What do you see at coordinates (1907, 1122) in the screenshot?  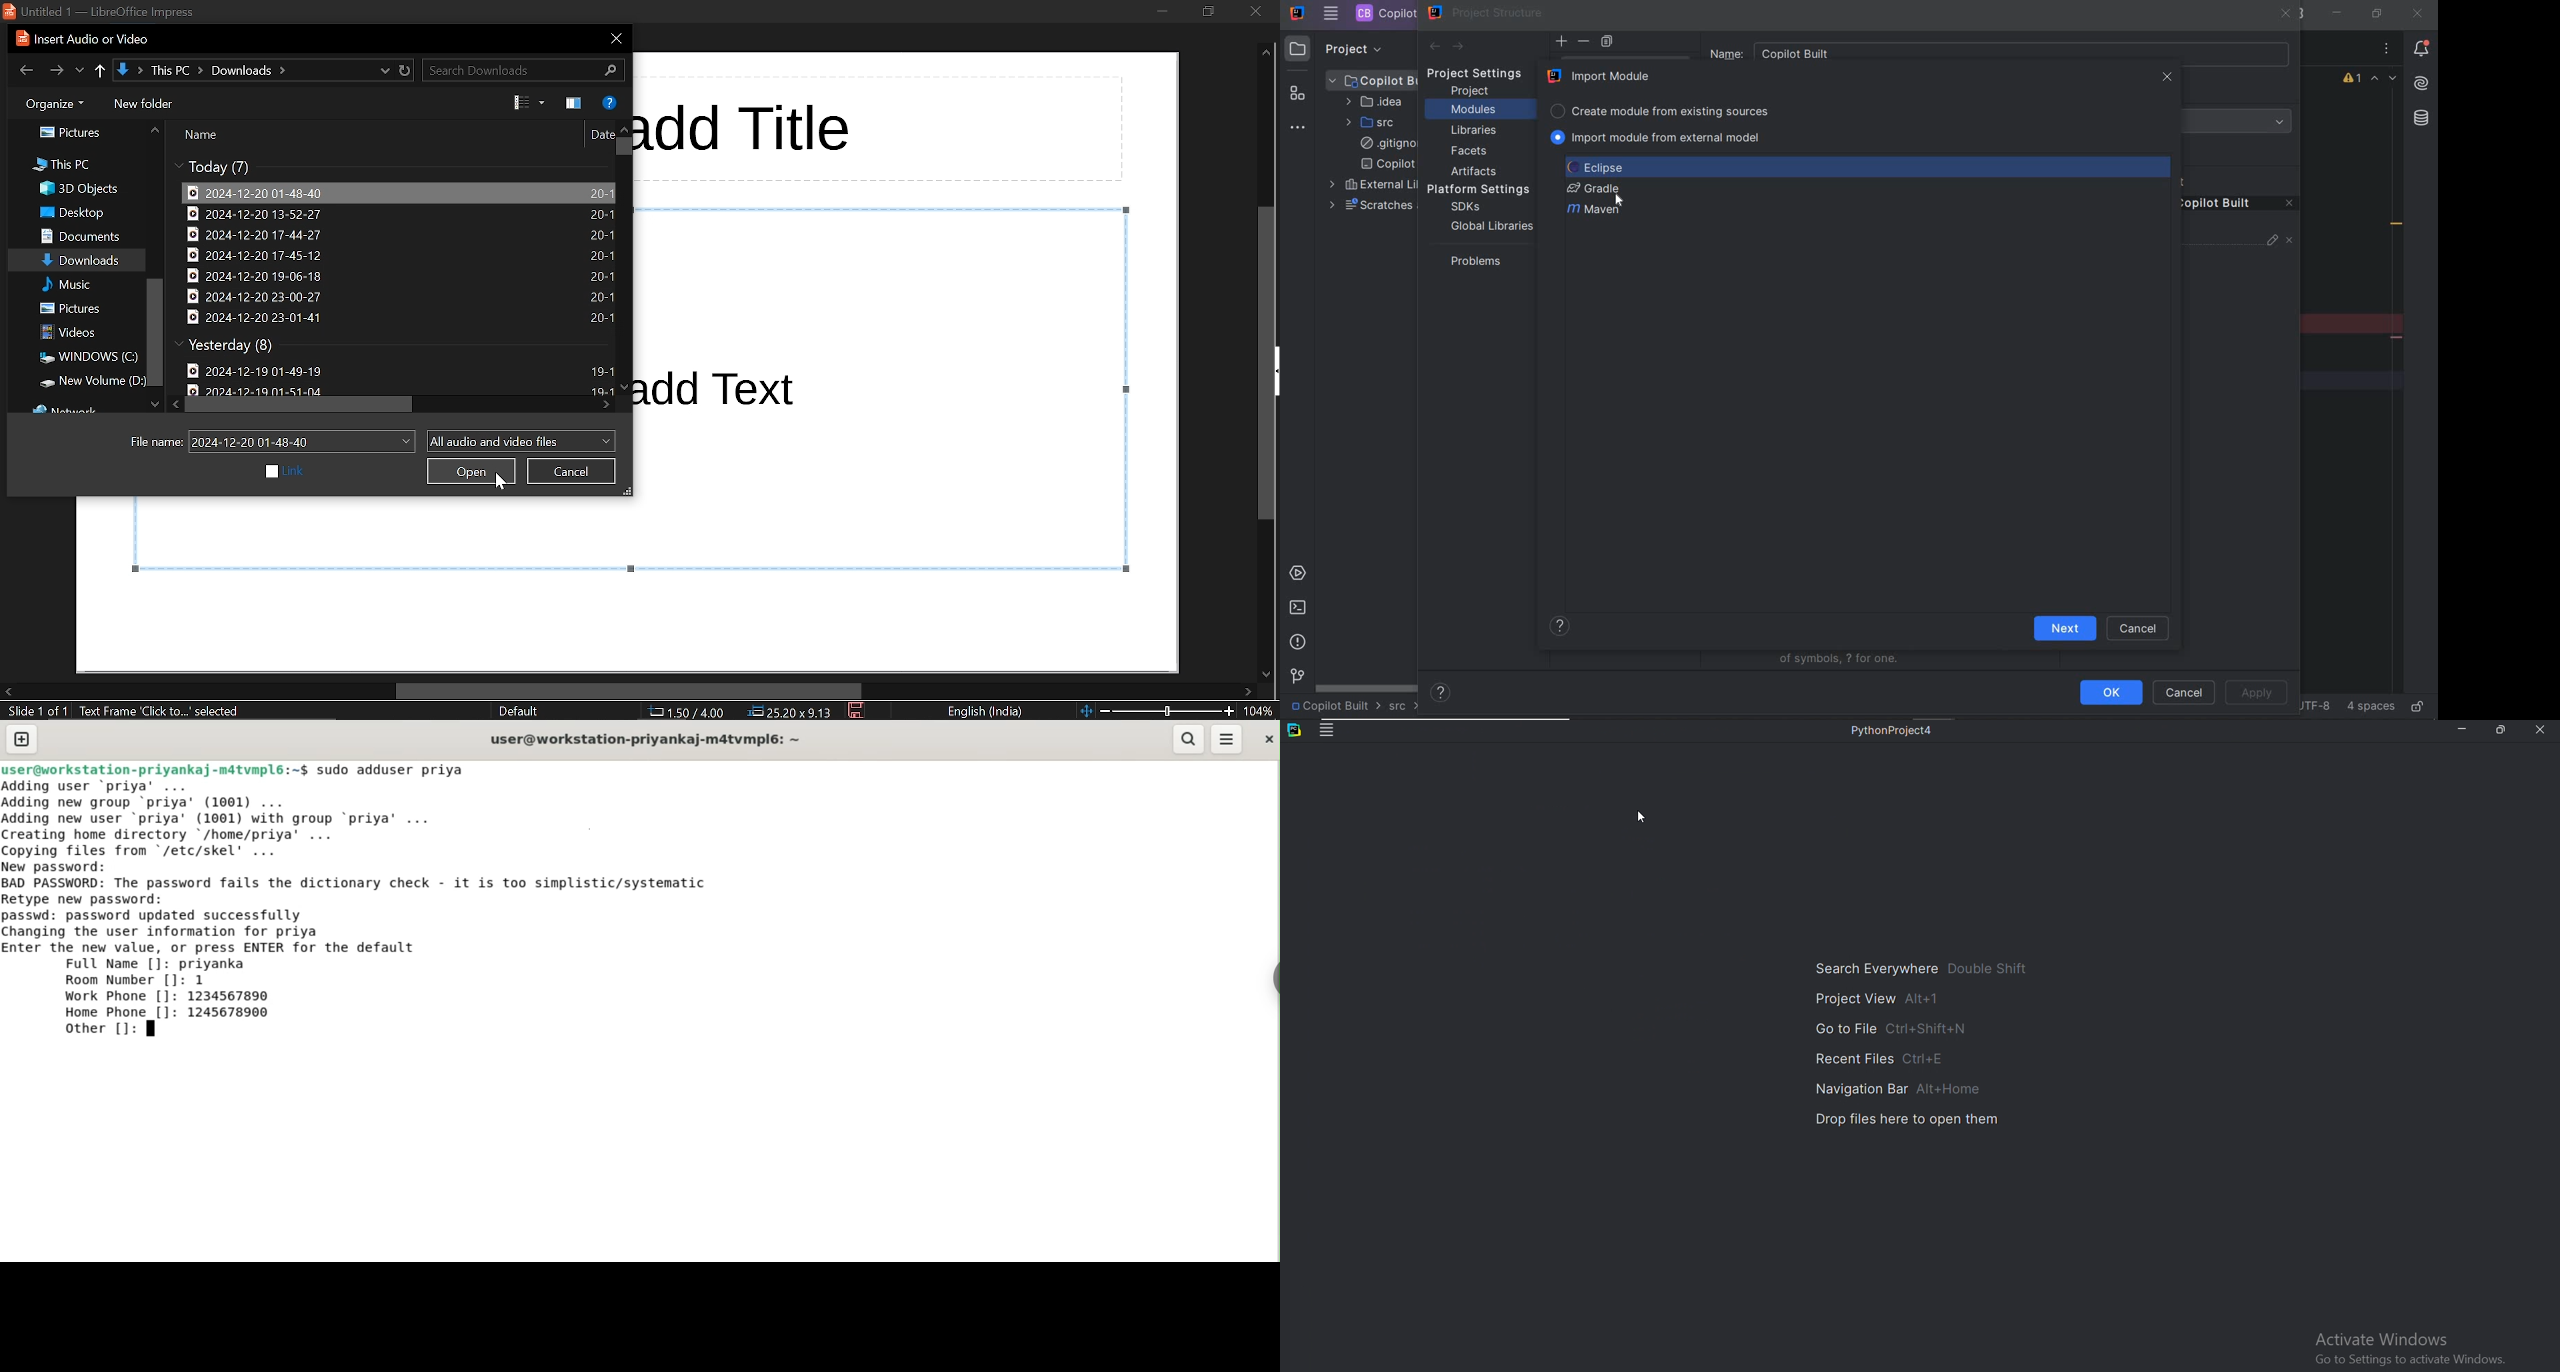 I see `Drop files here to open them` at bounding box center [1907, 1122].